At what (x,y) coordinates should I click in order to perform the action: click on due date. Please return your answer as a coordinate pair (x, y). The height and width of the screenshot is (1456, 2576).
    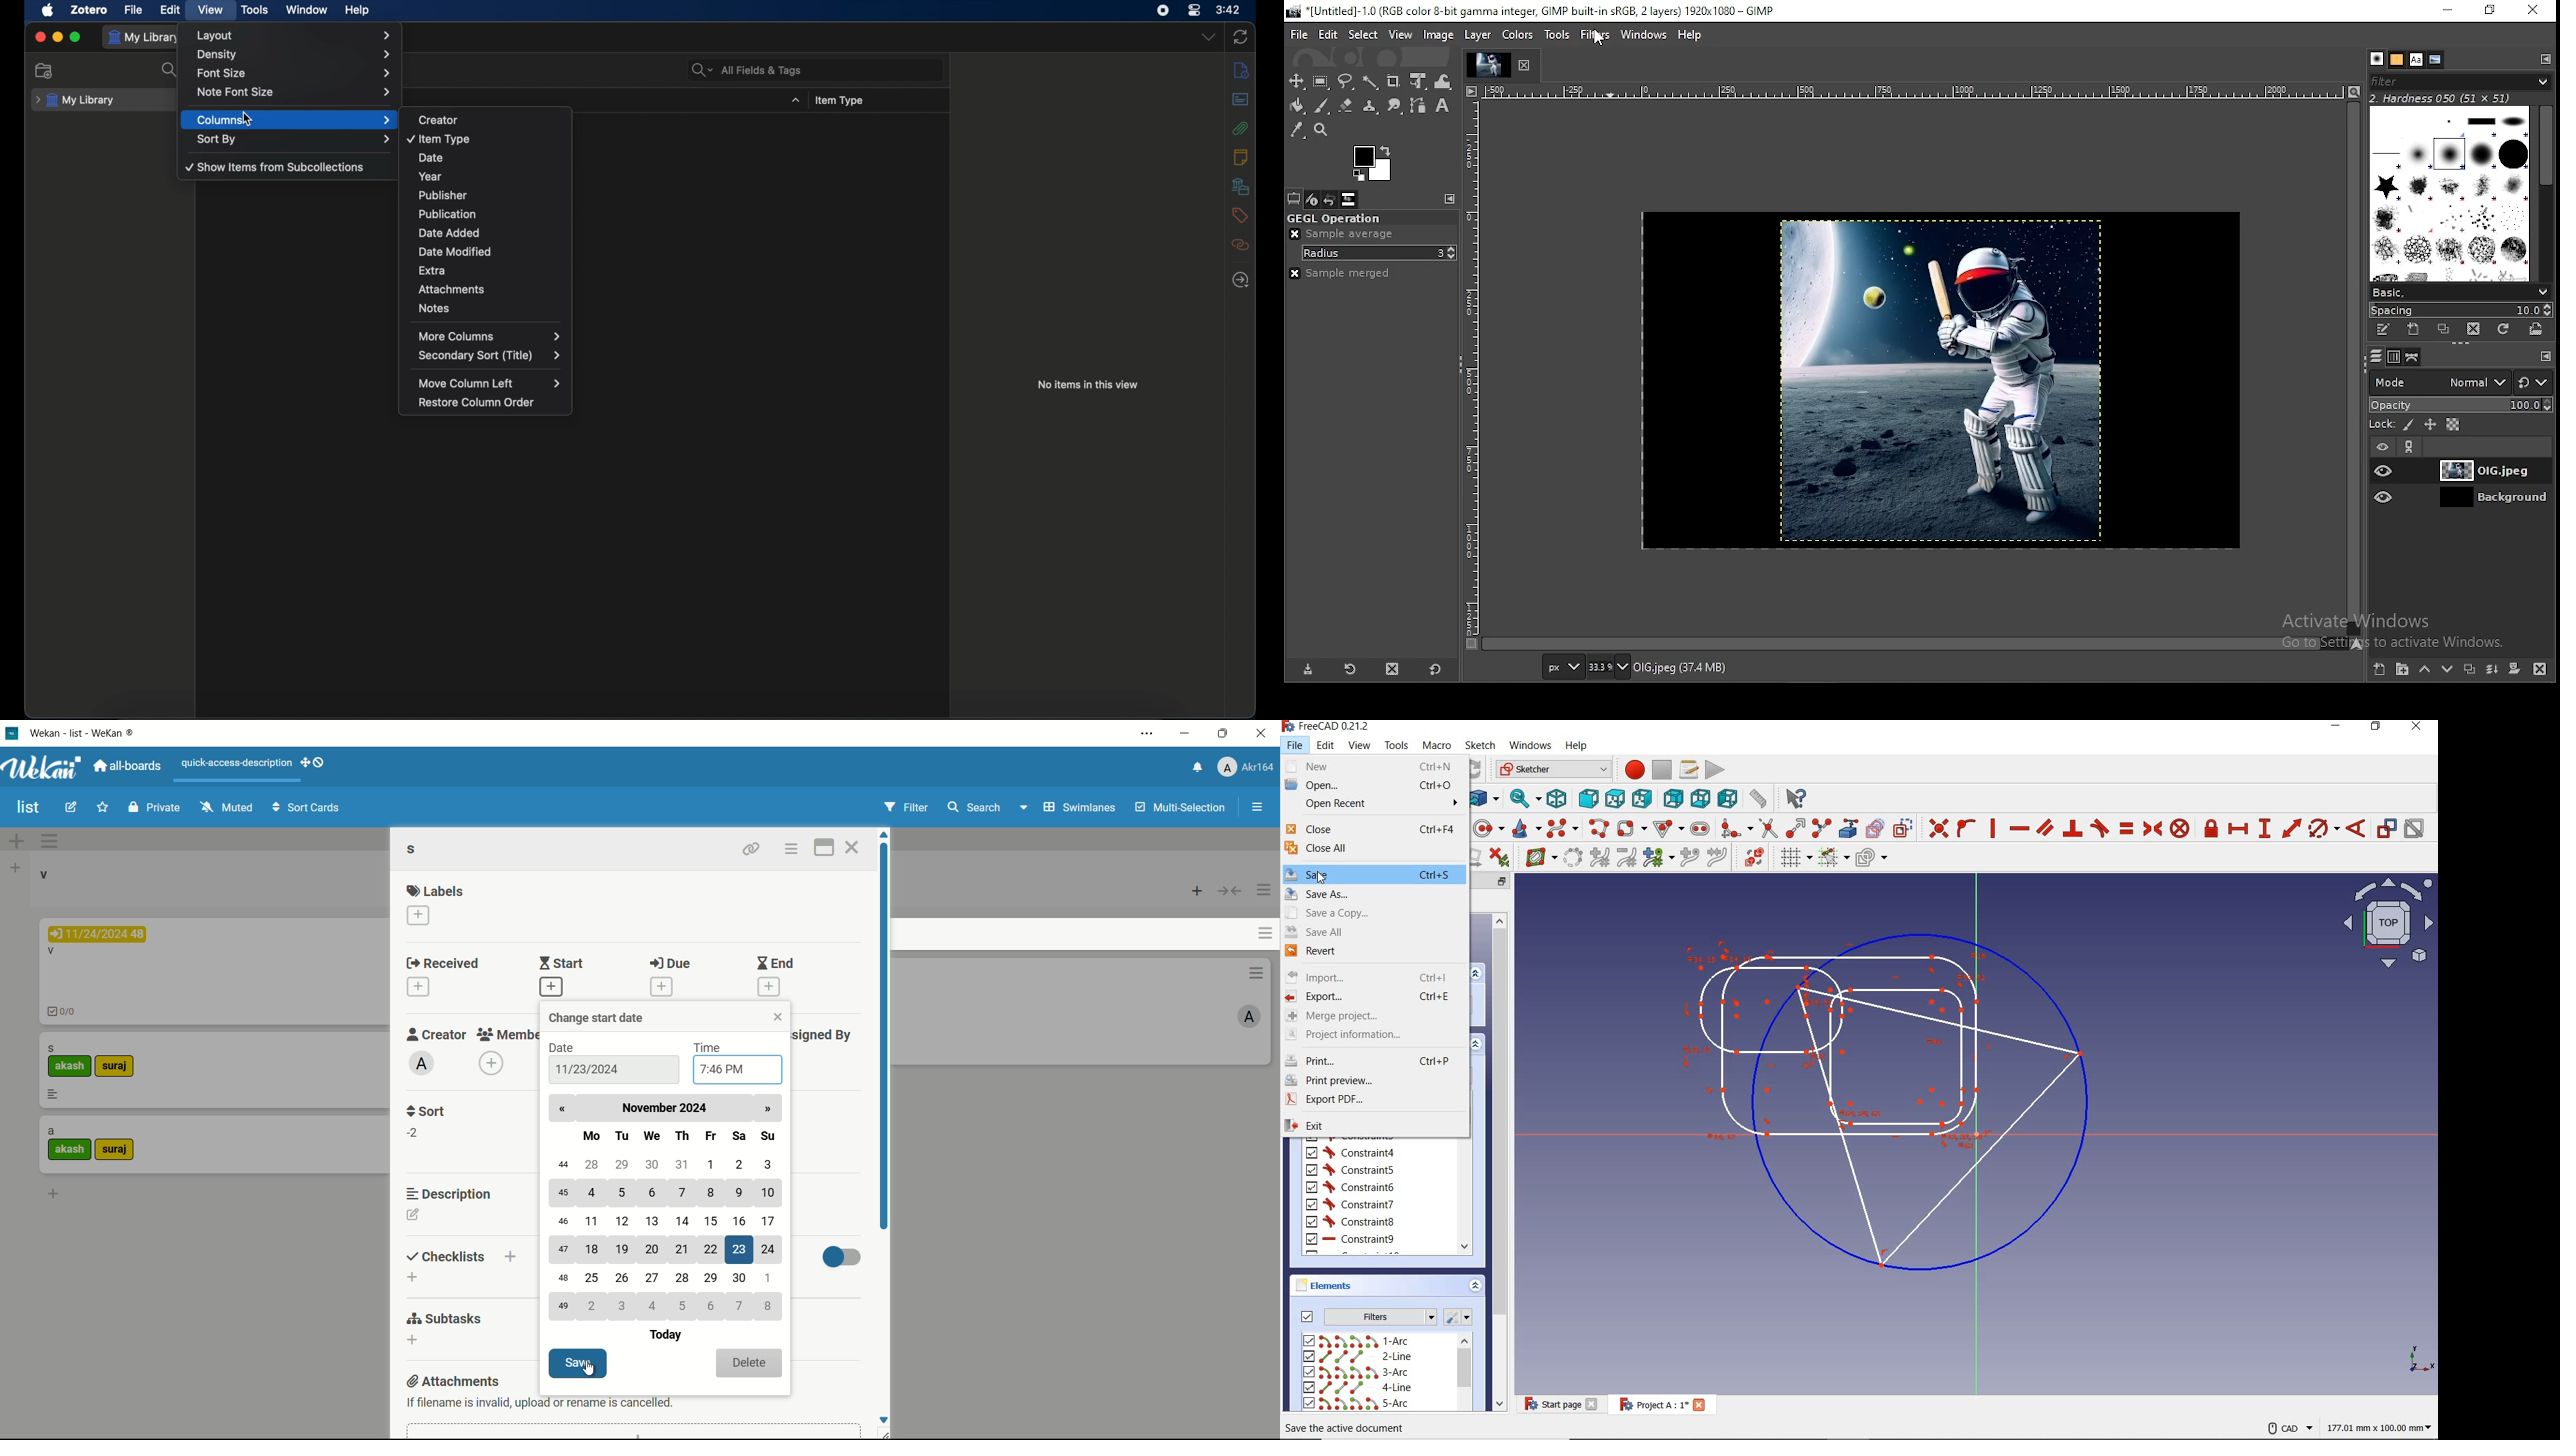
    Looking at the image, I should click on (97, 934).